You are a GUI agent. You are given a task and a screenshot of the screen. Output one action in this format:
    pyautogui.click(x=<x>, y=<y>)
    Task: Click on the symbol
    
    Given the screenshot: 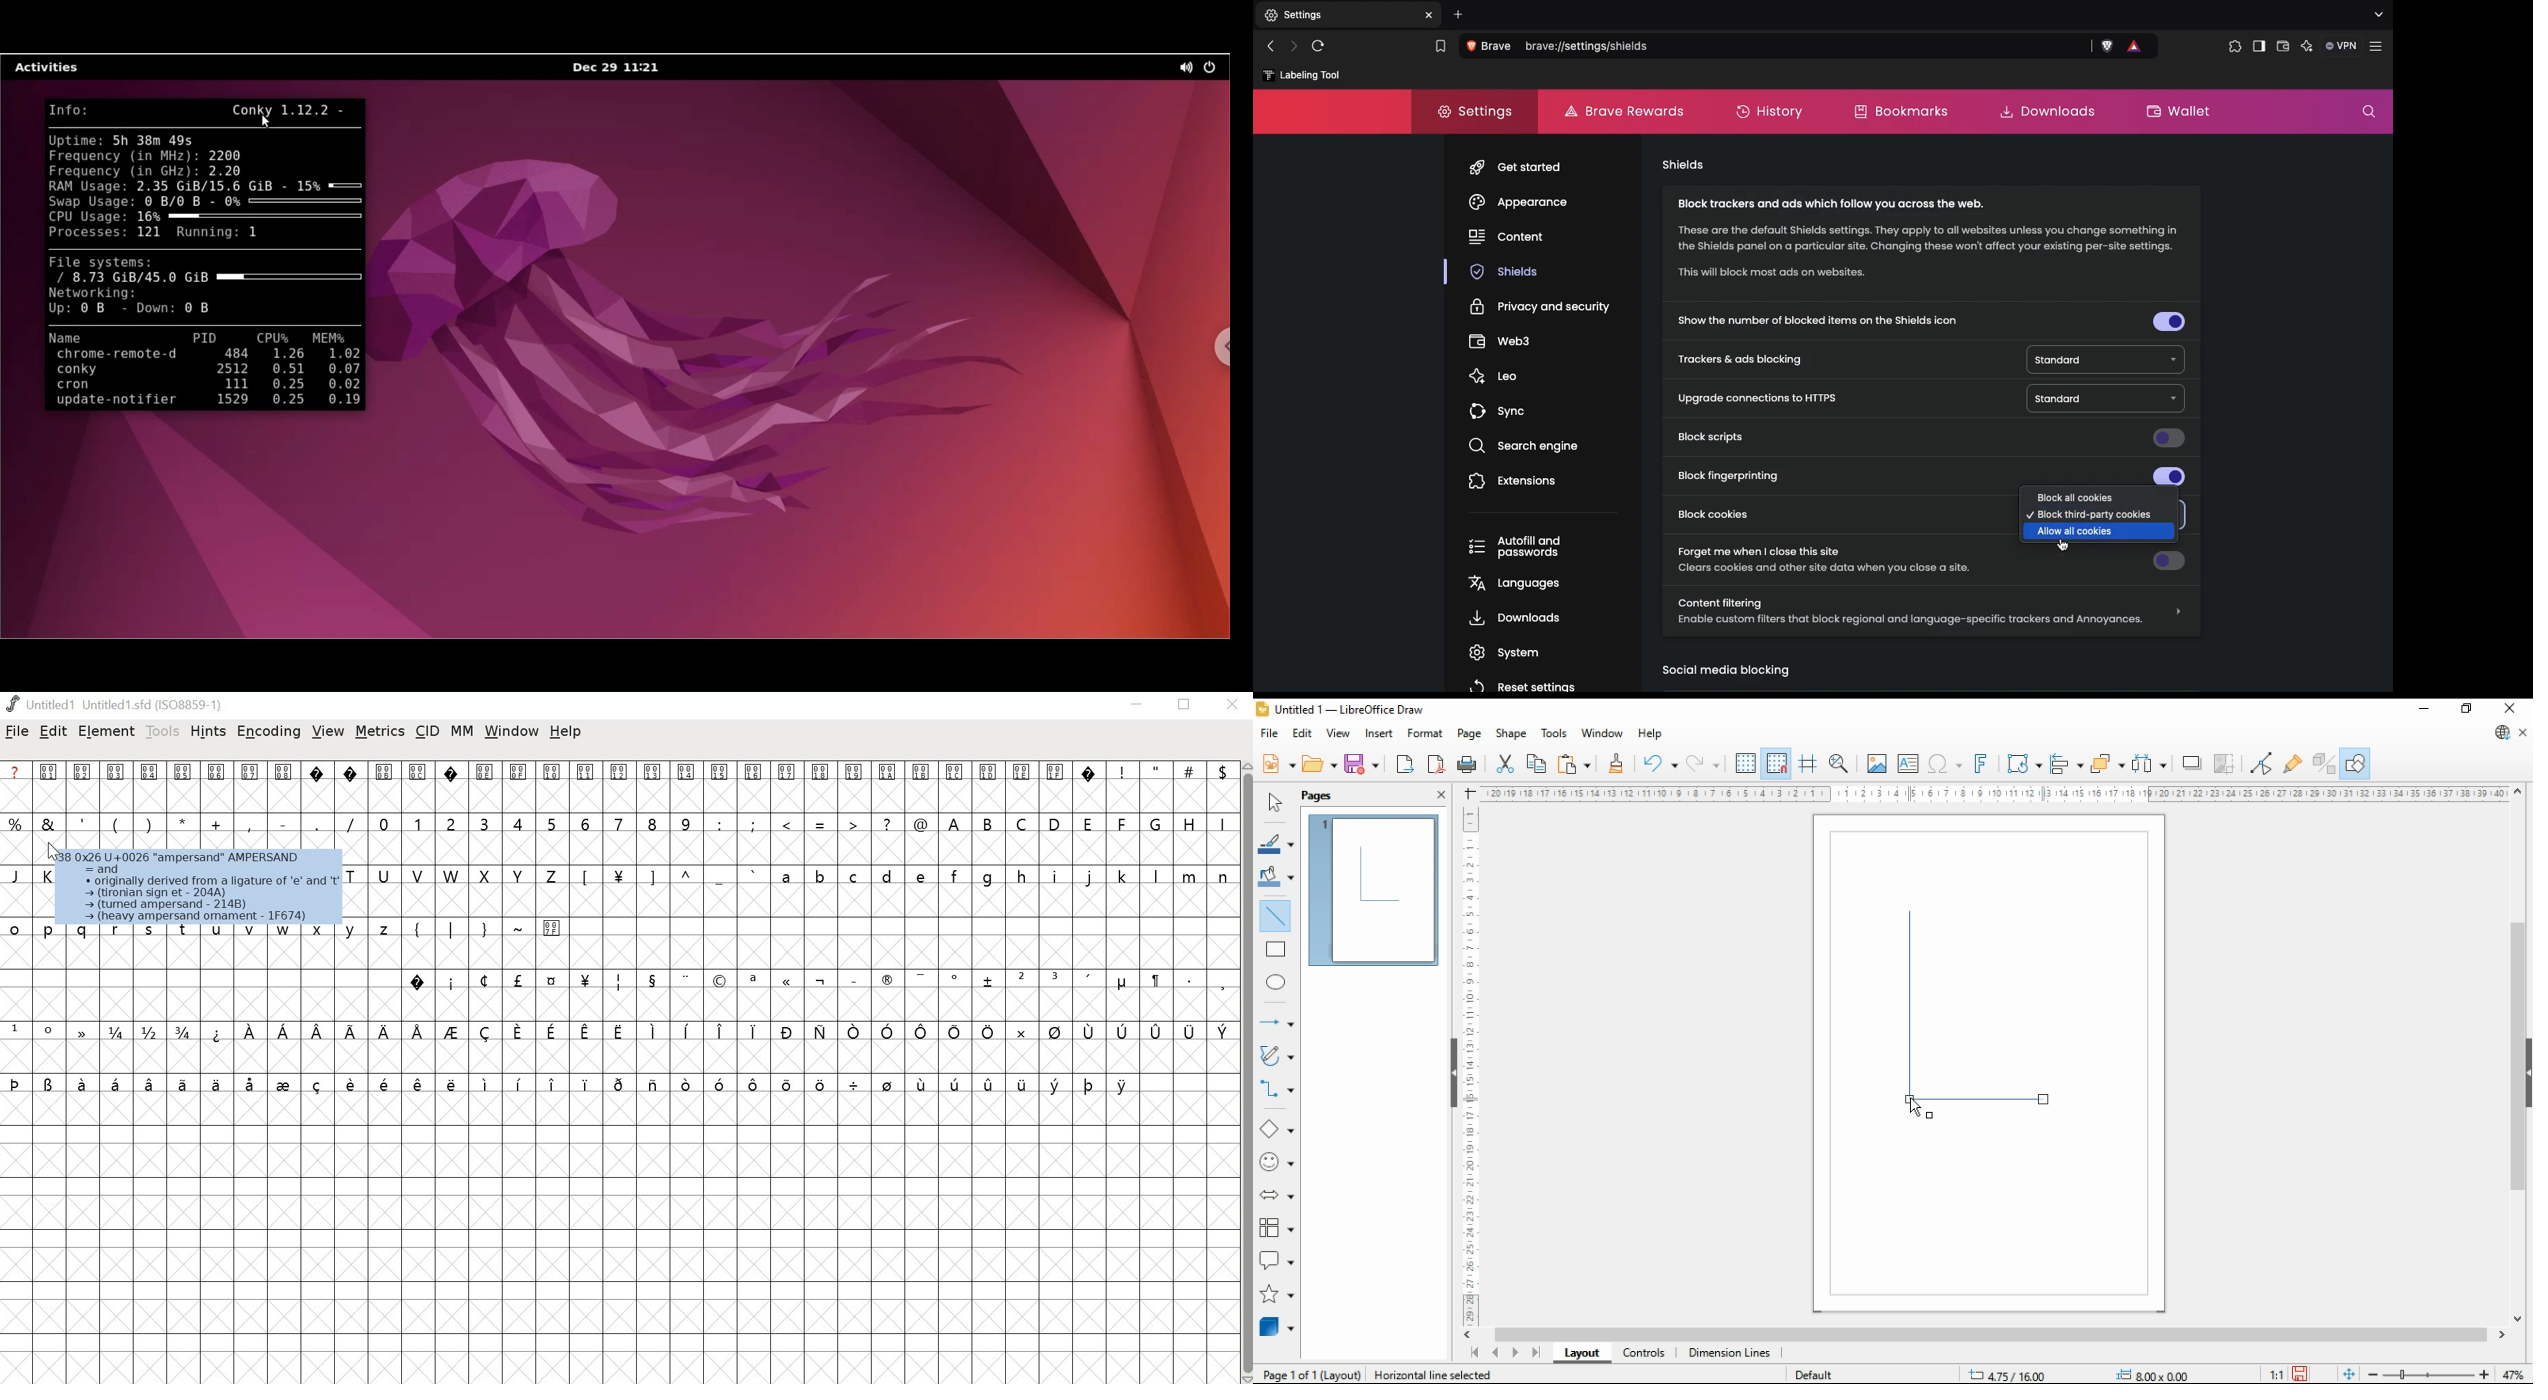 What is the action you would take?
    pyautogui.click(x=319, y=1083)
    